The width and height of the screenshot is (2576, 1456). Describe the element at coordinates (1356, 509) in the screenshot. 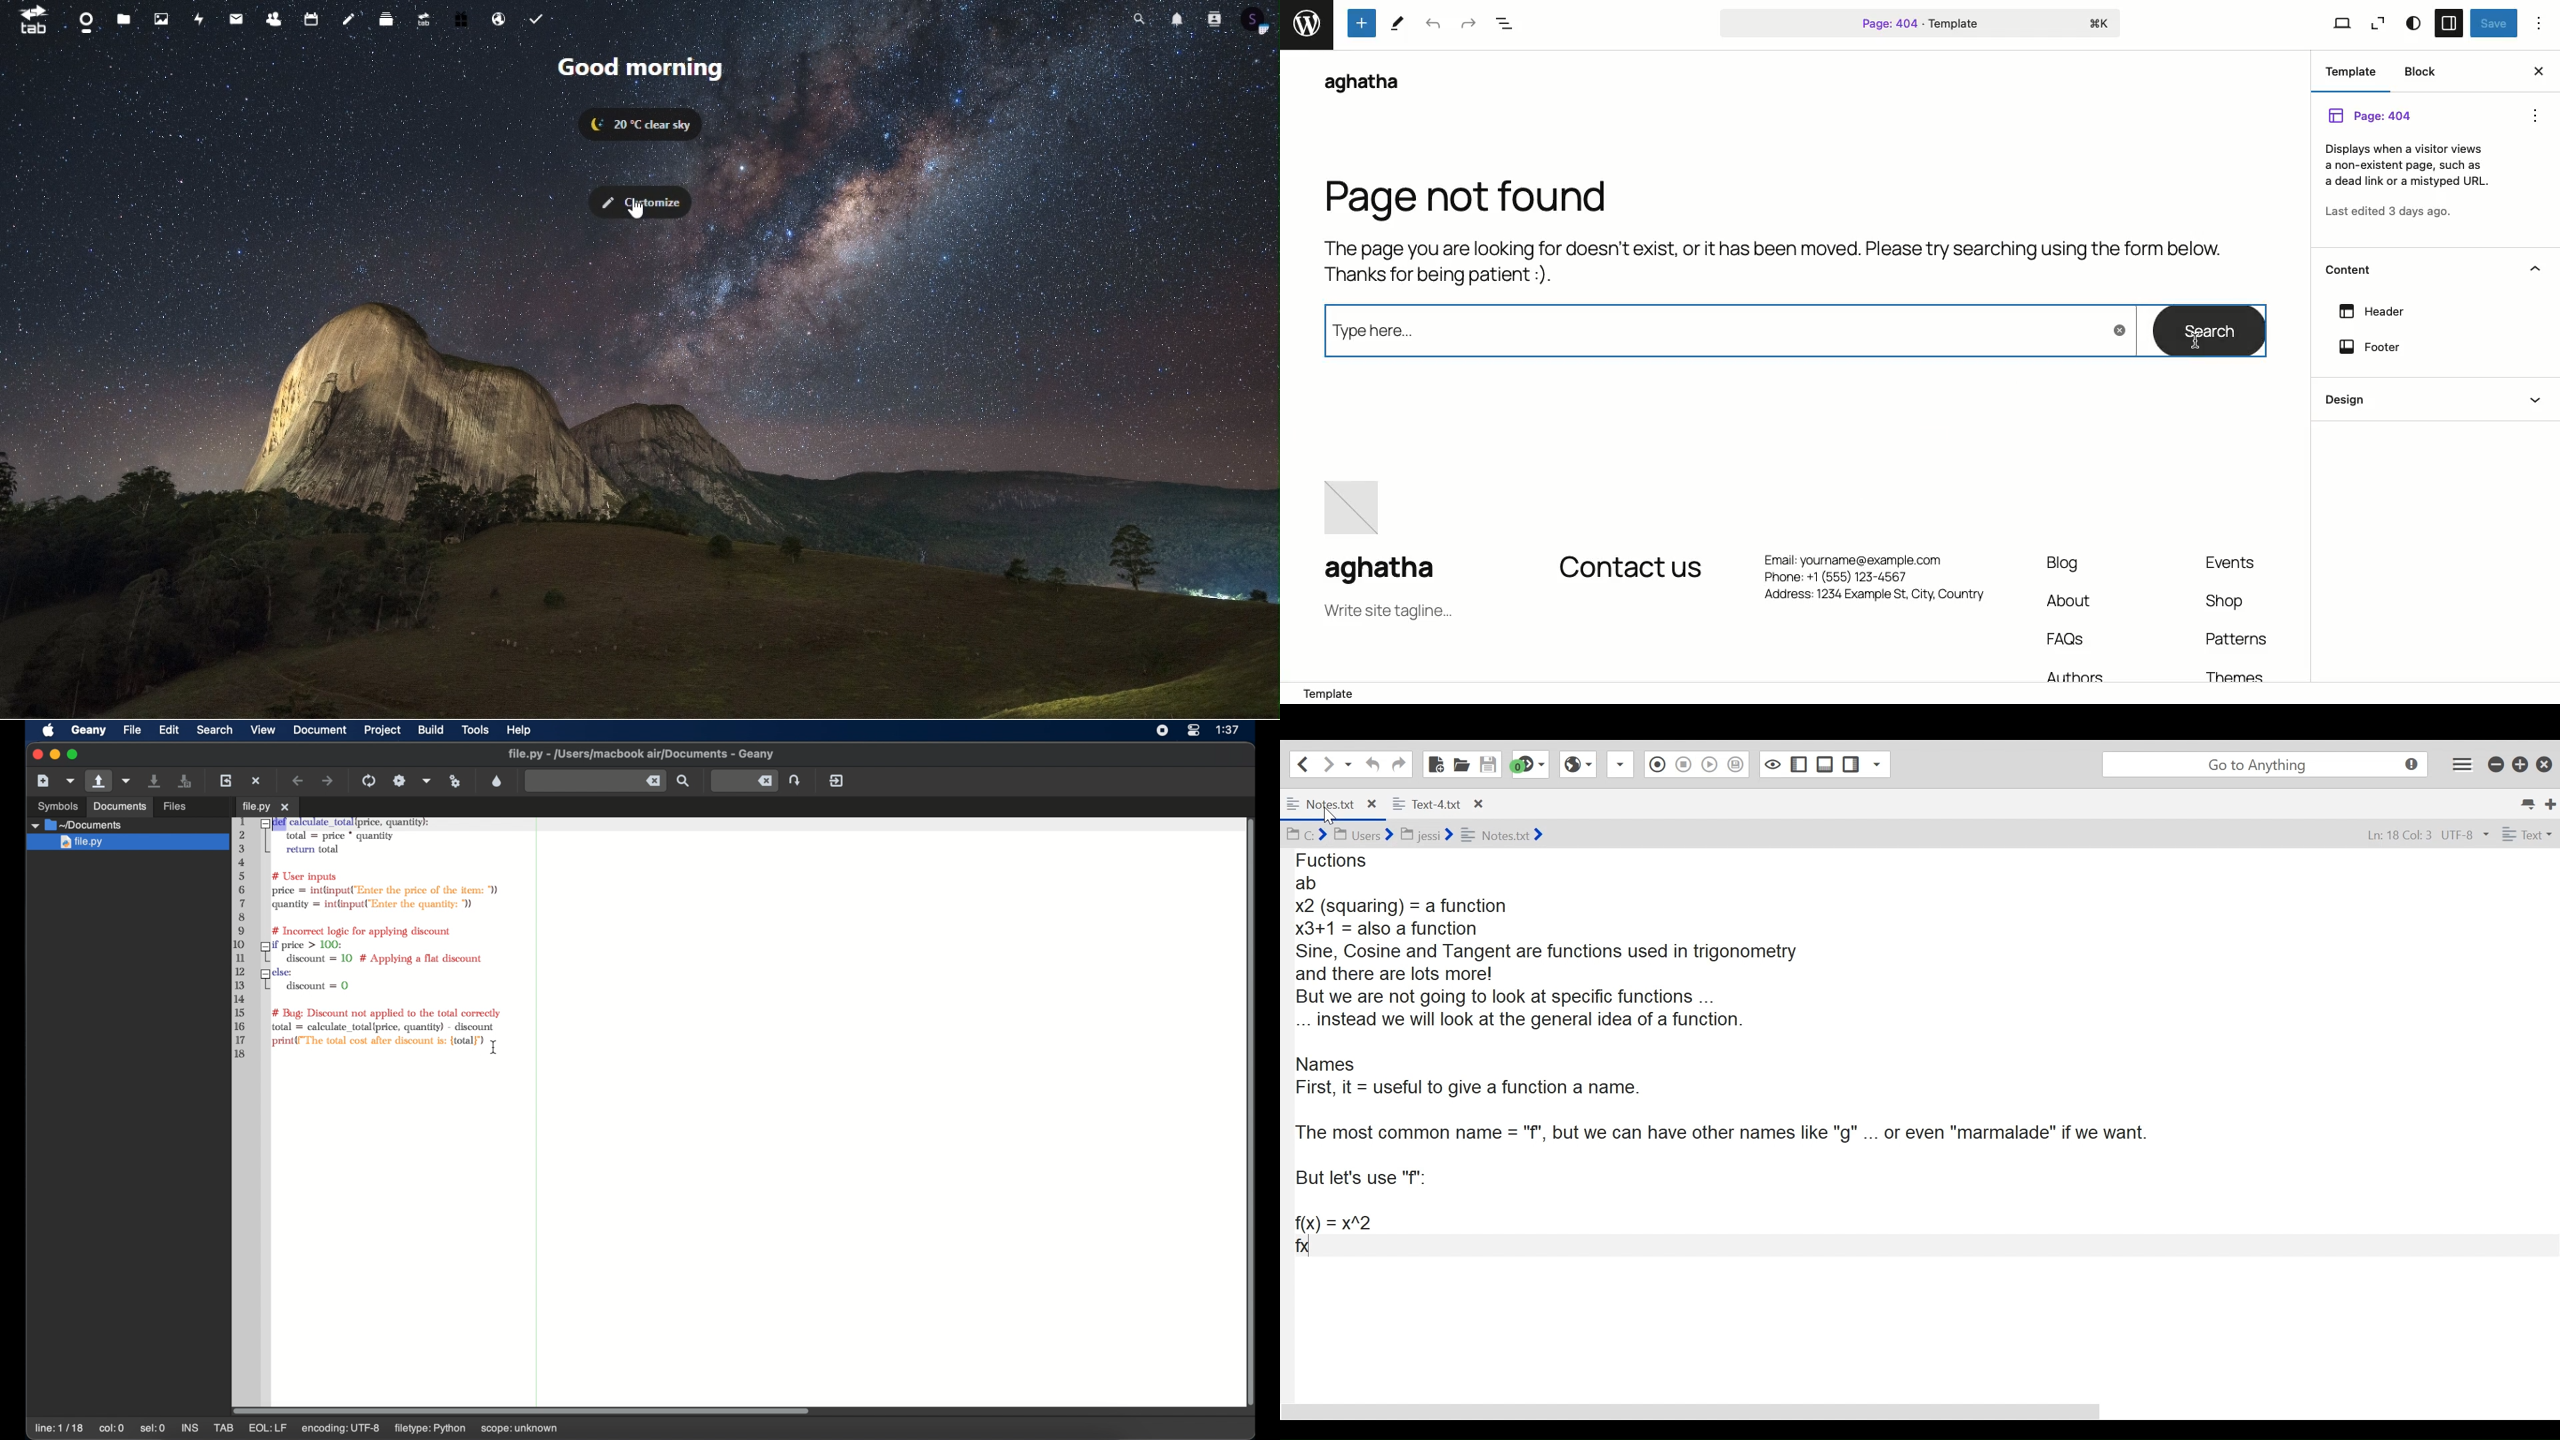

I see `image placeholder` at that location.